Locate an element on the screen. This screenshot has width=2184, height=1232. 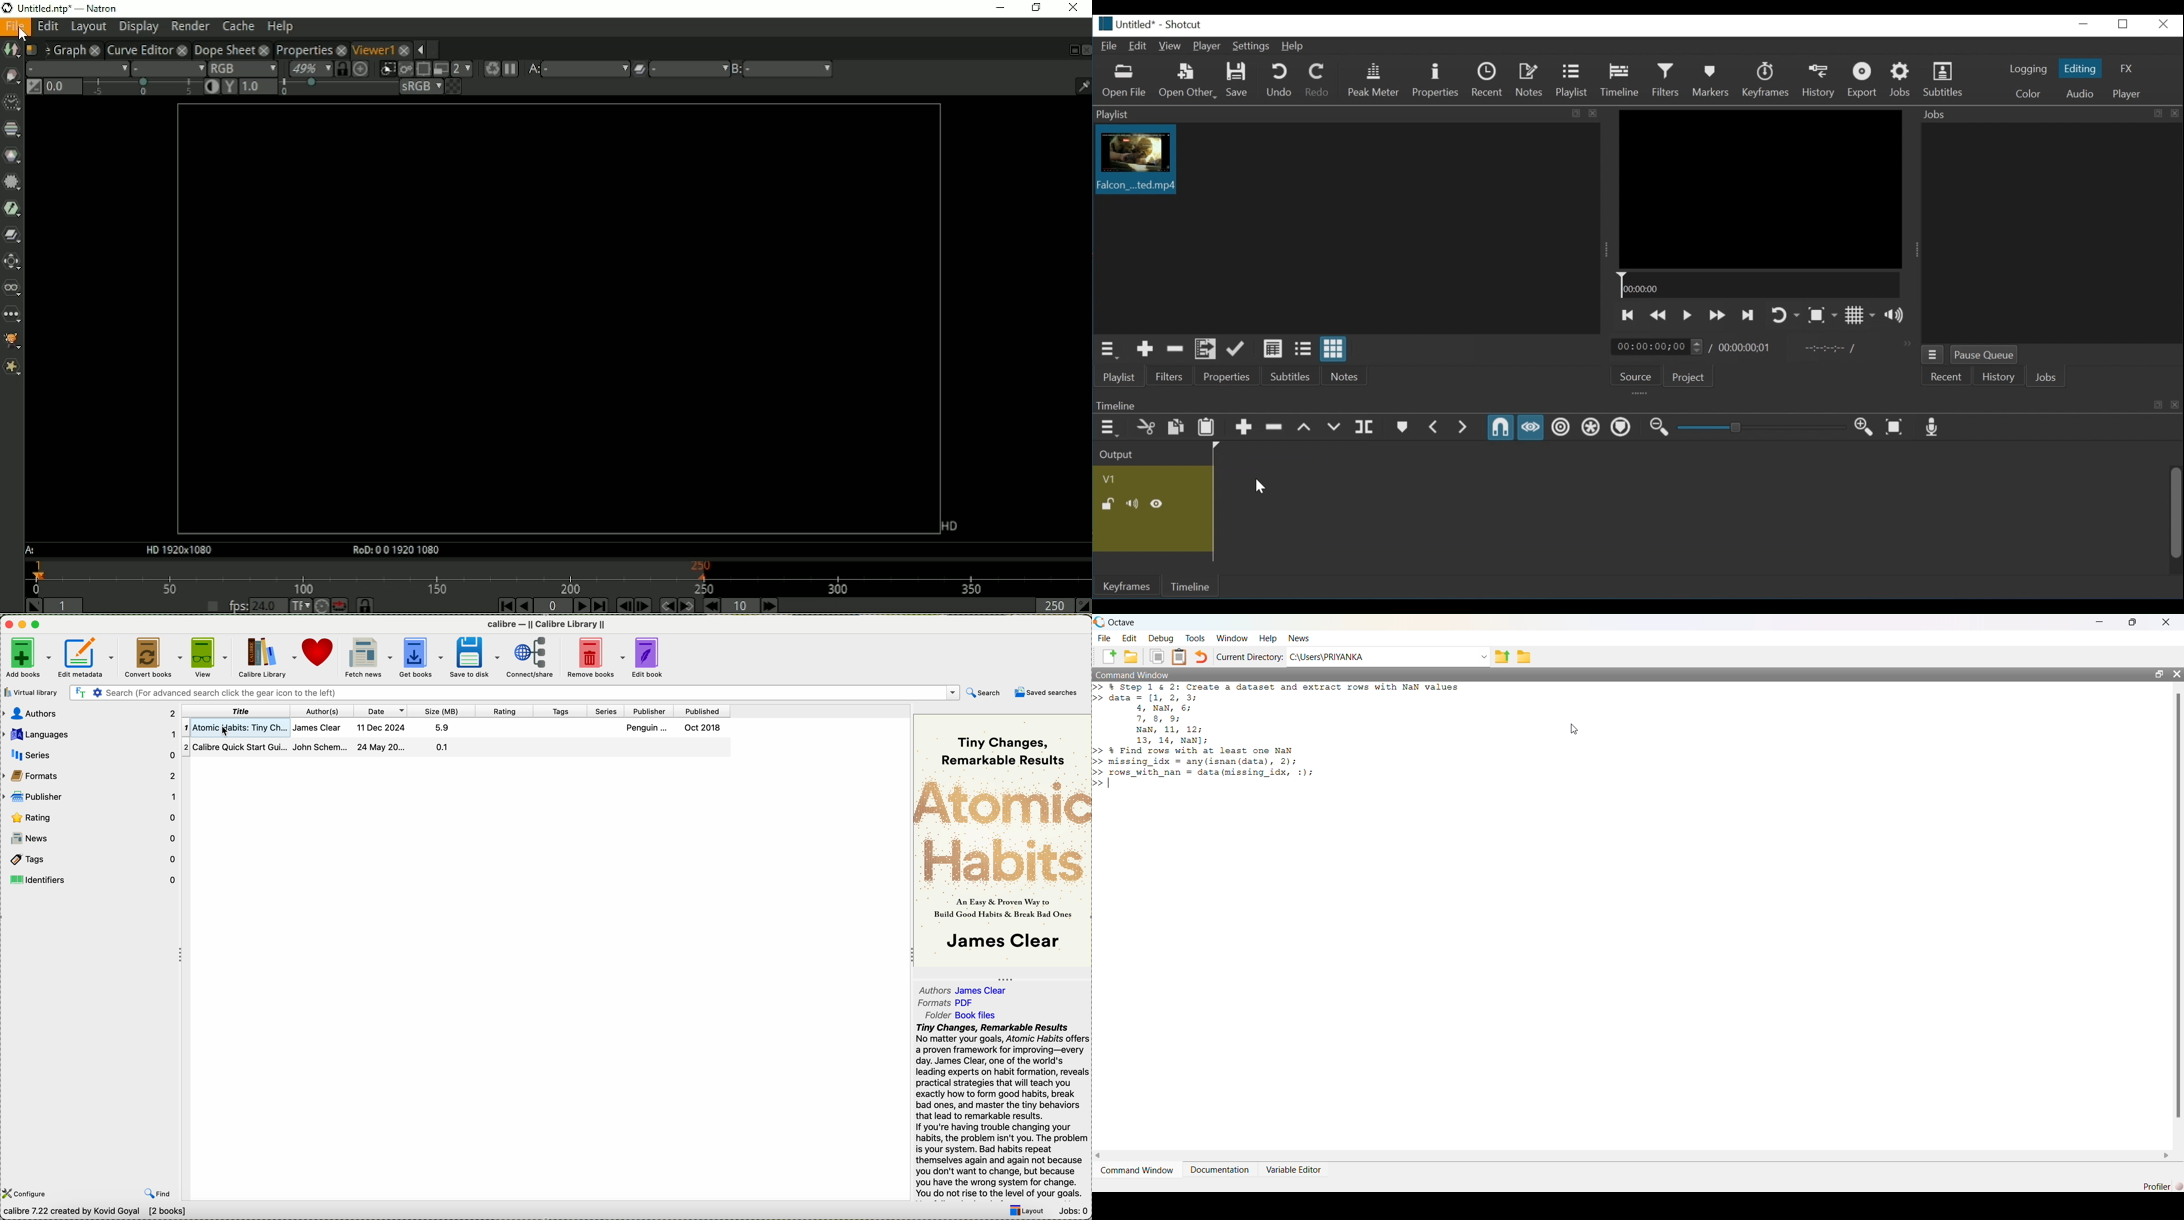
Pause Queue is located at coordinates (1984, 355).